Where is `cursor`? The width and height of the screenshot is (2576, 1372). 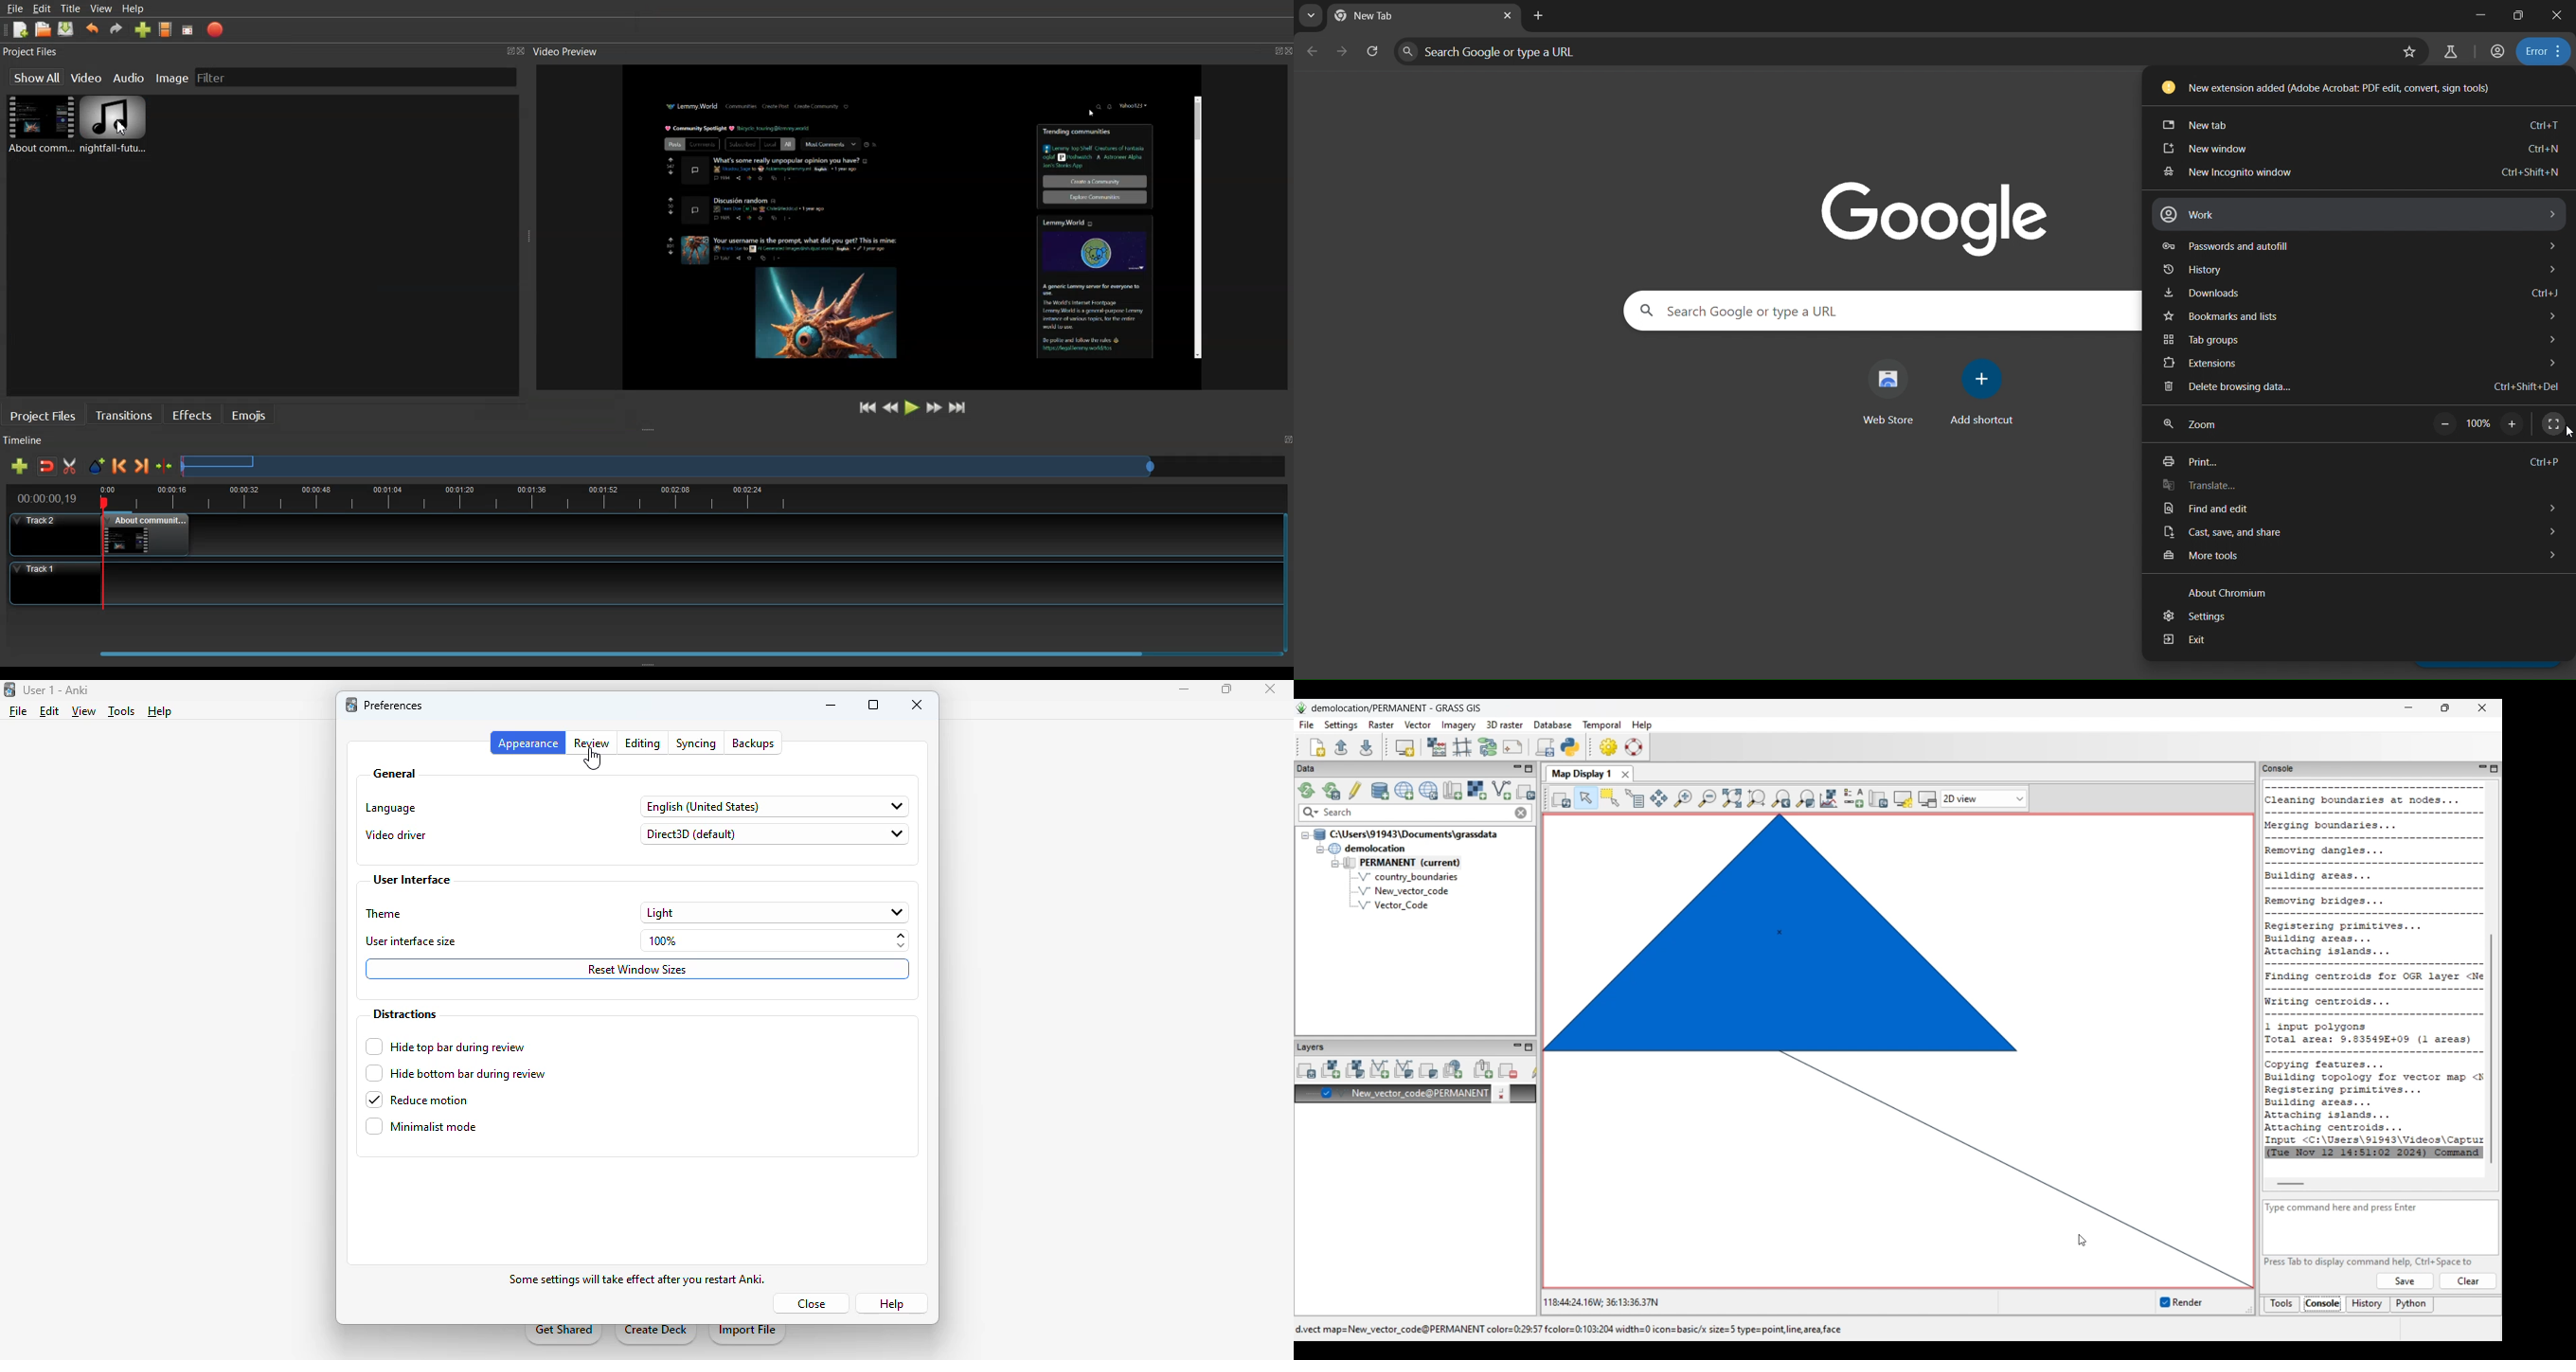 cursor is located at coordinates (2568, 435).